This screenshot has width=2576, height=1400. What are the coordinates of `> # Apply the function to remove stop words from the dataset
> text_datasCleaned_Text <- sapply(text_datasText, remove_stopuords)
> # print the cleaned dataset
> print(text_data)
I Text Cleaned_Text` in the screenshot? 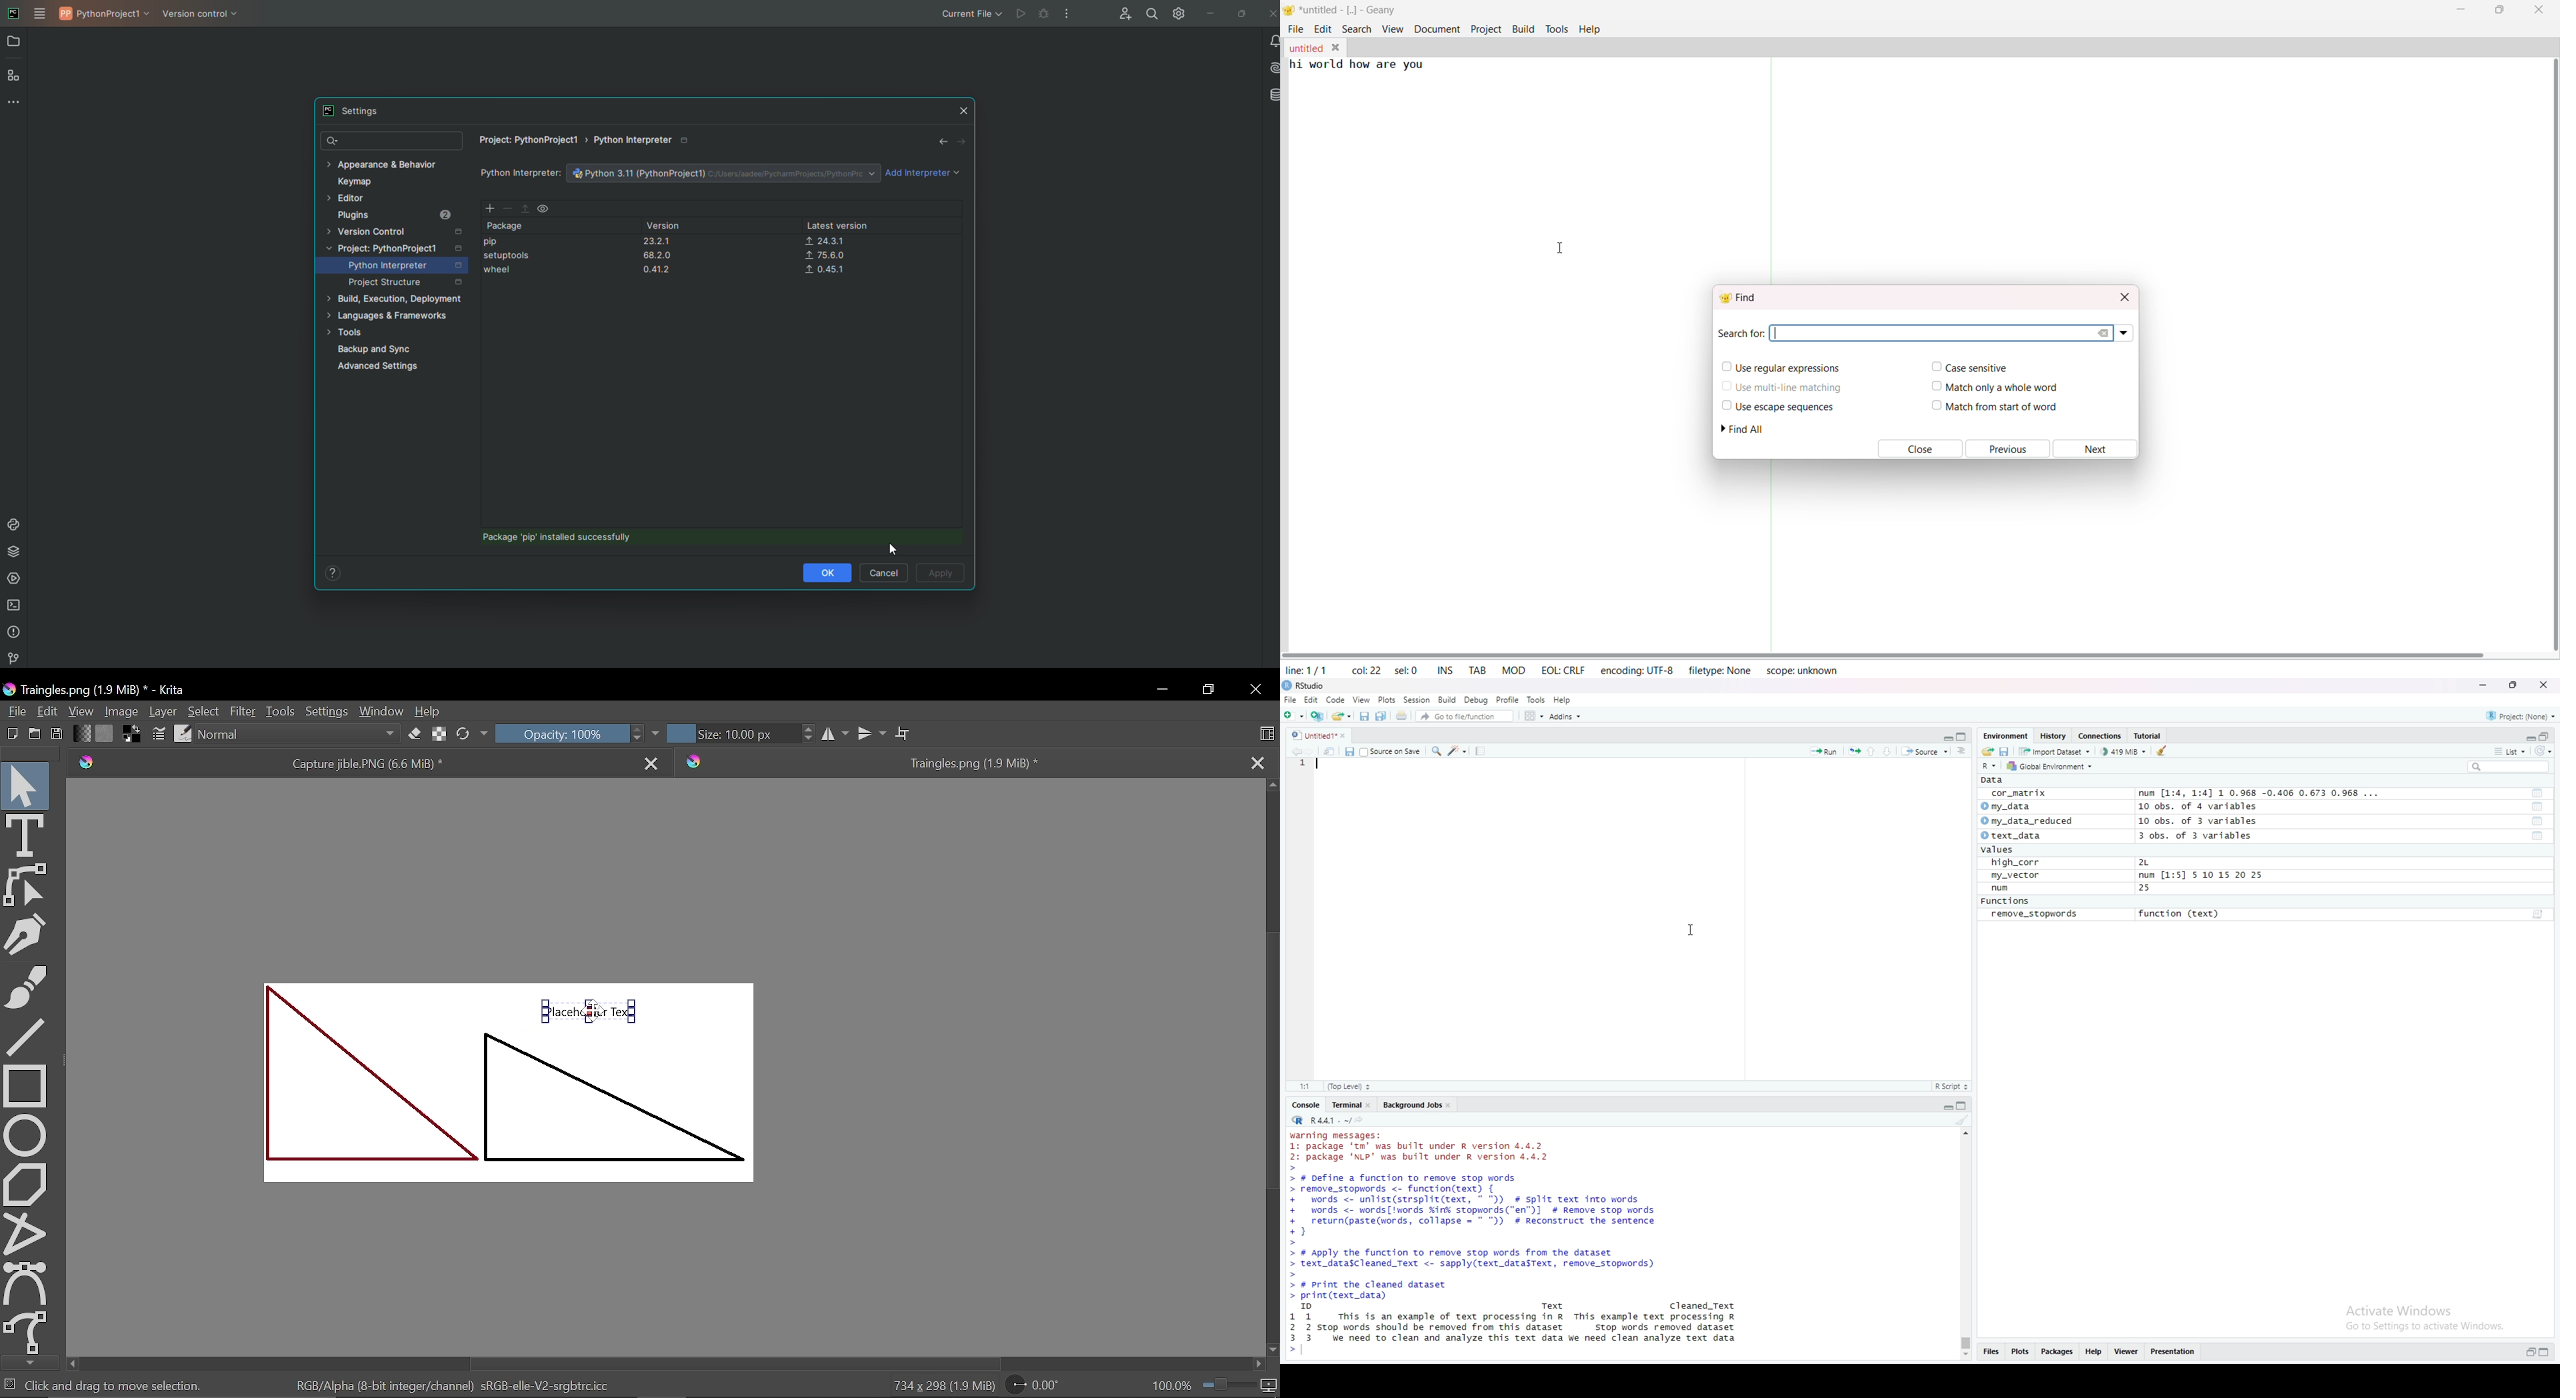 It's located at (1516, 1279).